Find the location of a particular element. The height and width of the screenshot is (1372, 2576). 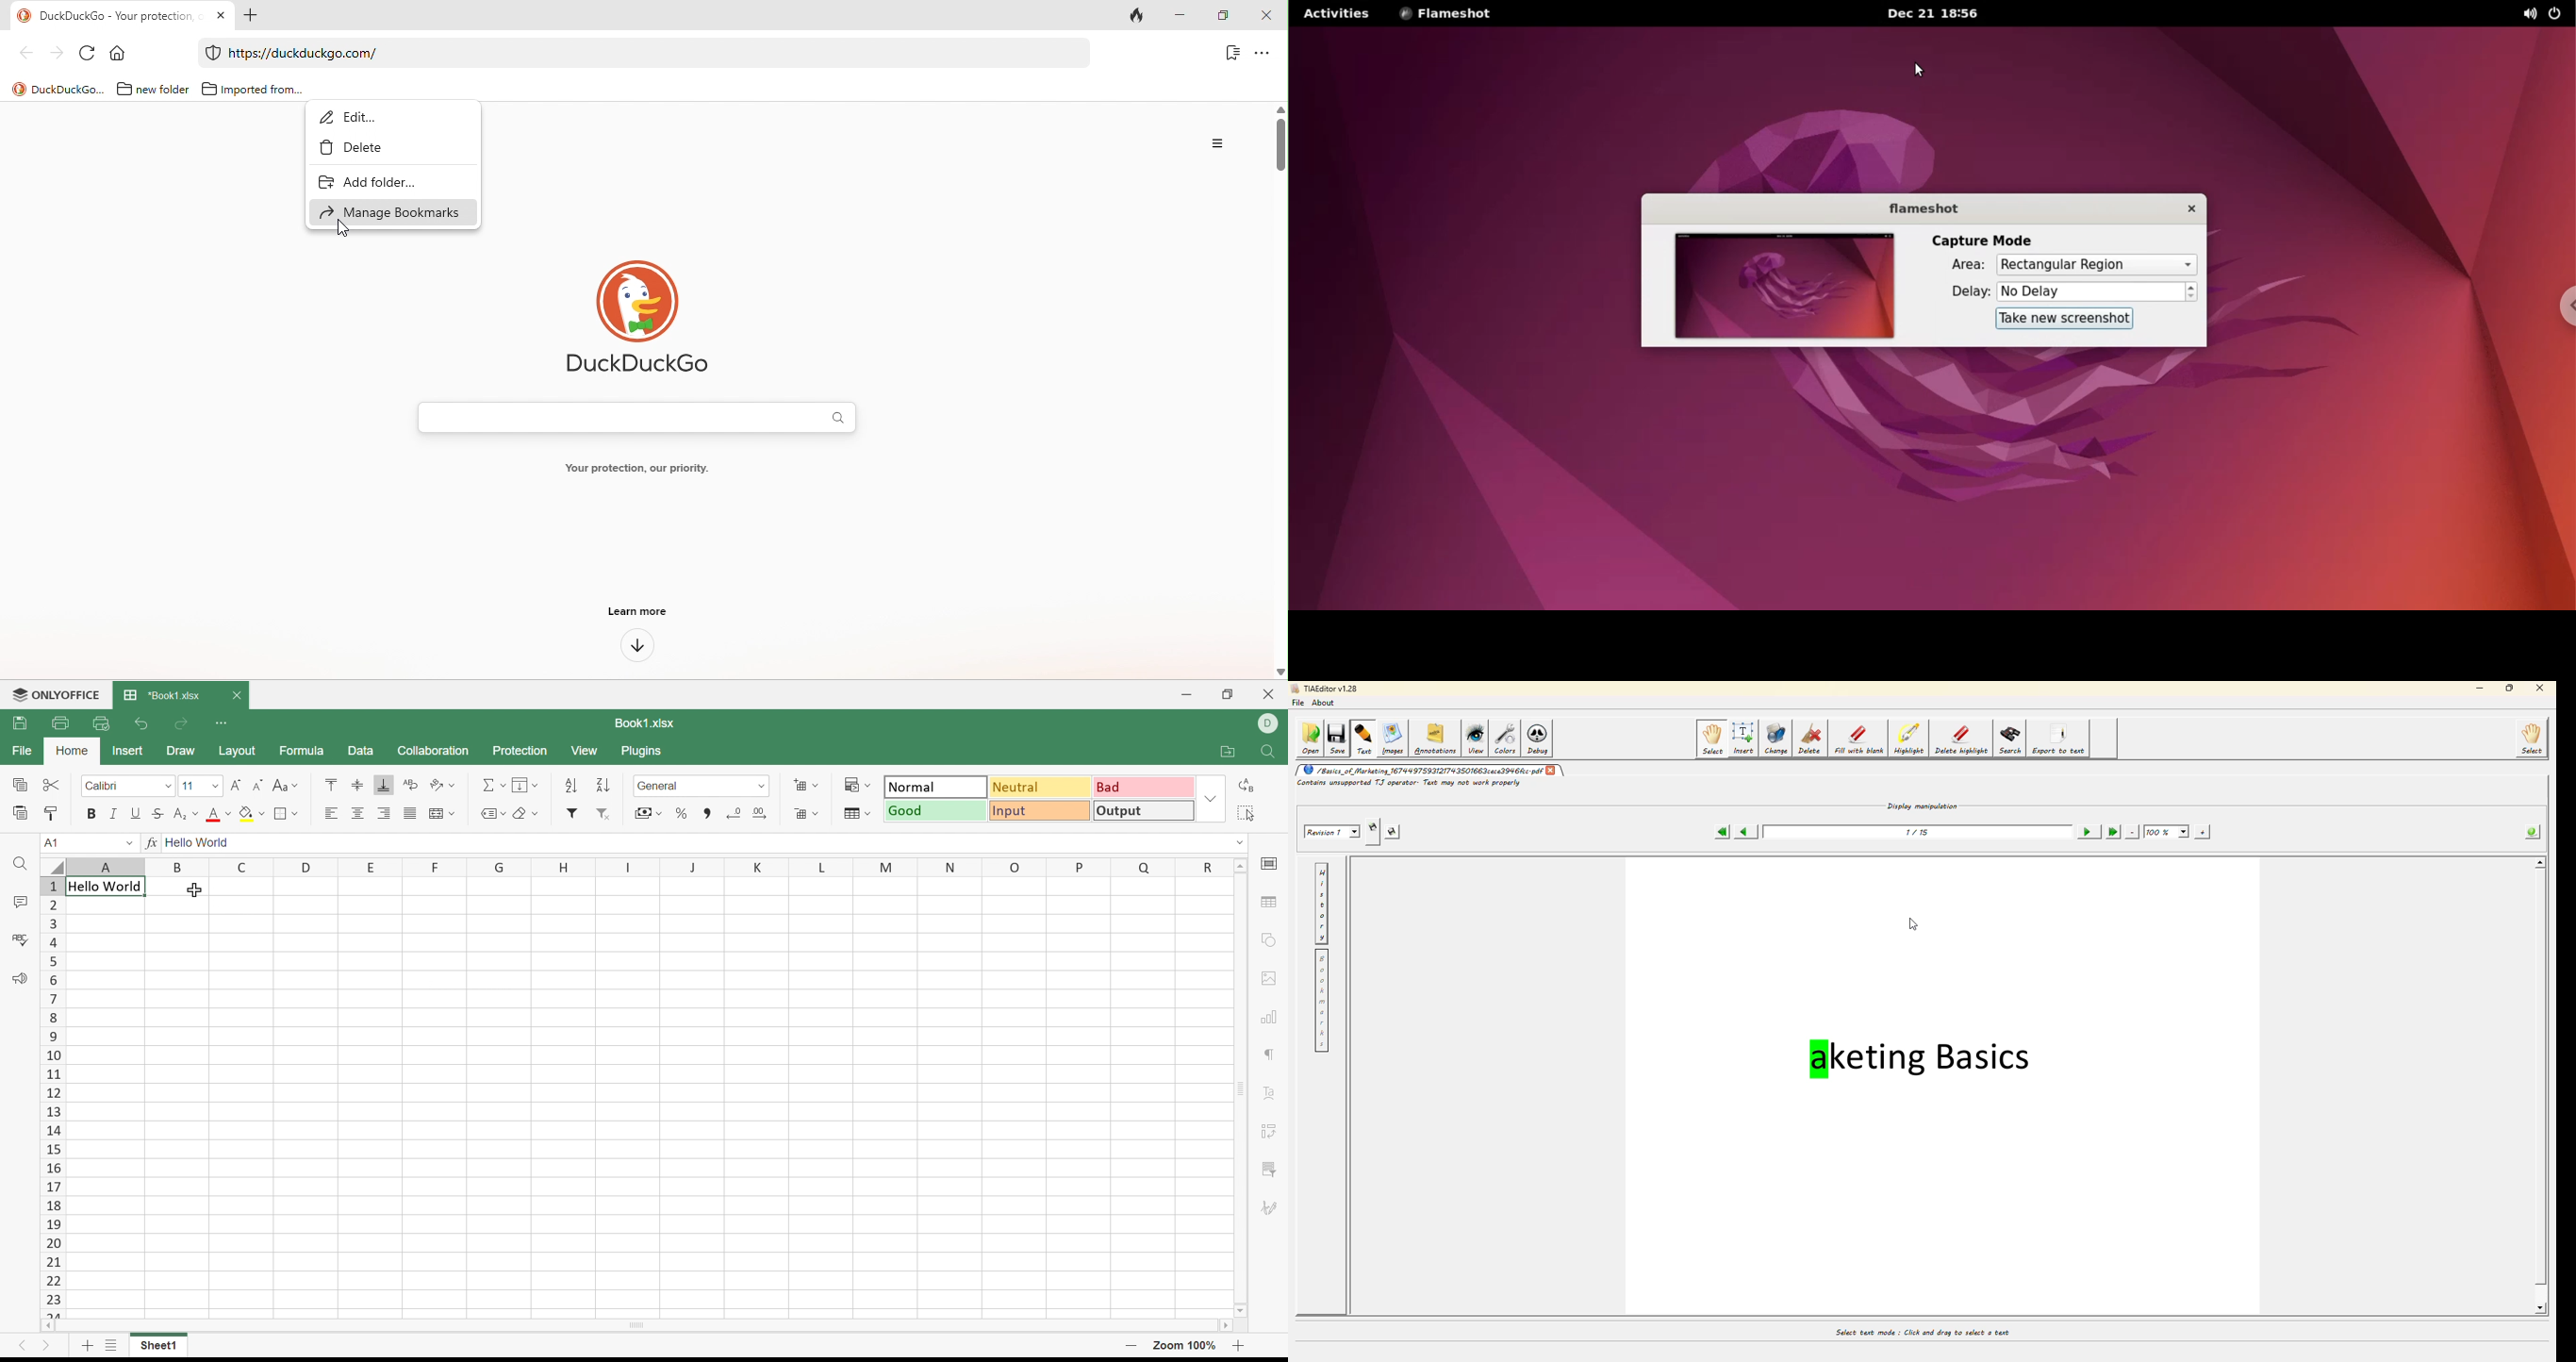

Align right is located at coordinates (383, 813).